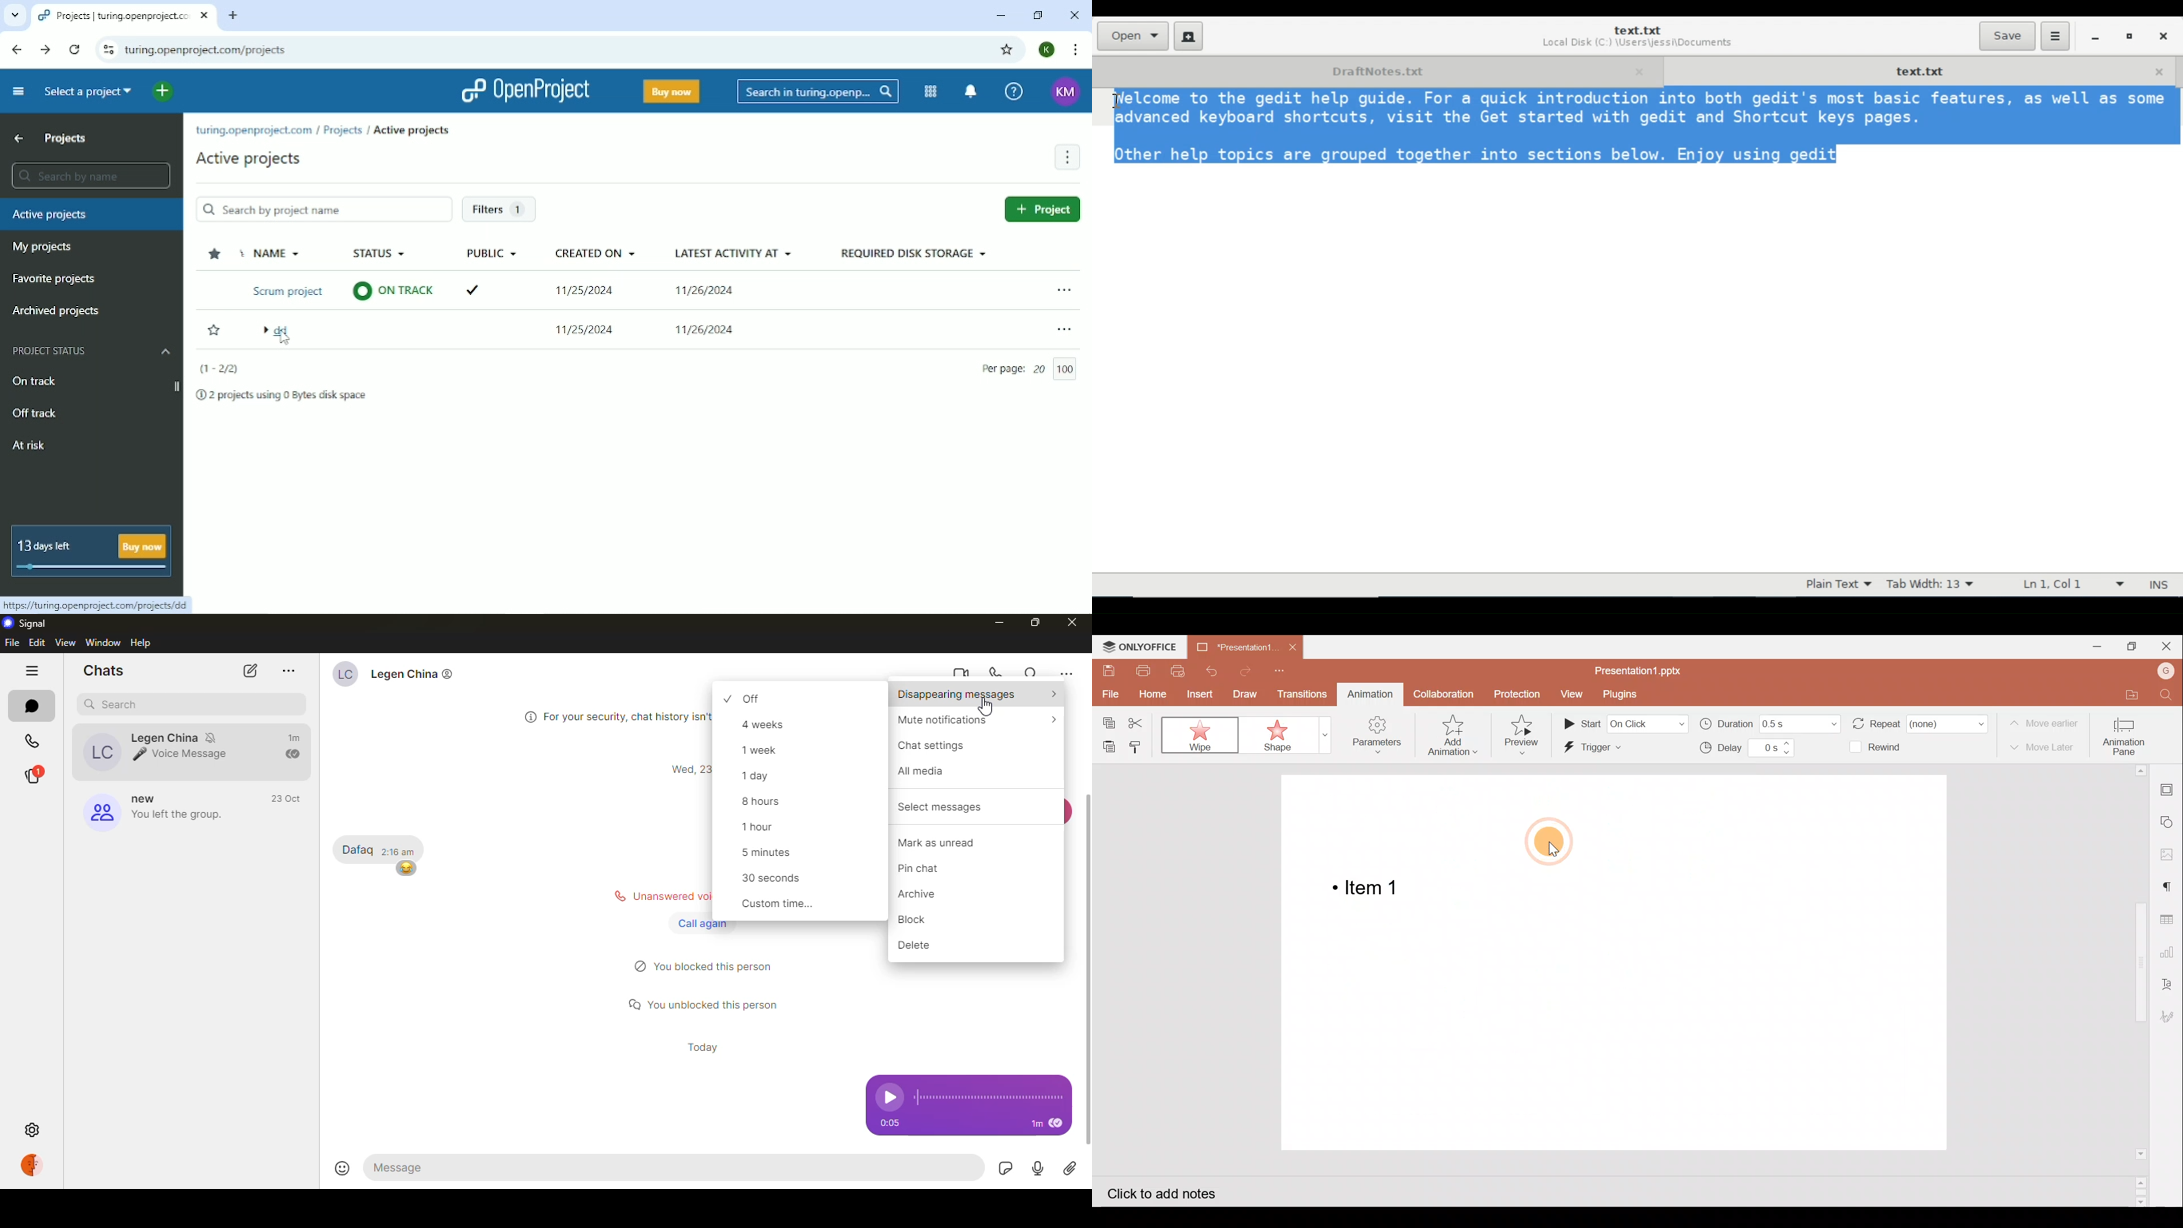  Describe the element at coordinates (885, 1098) in the screenshot. I see `play` at that location.